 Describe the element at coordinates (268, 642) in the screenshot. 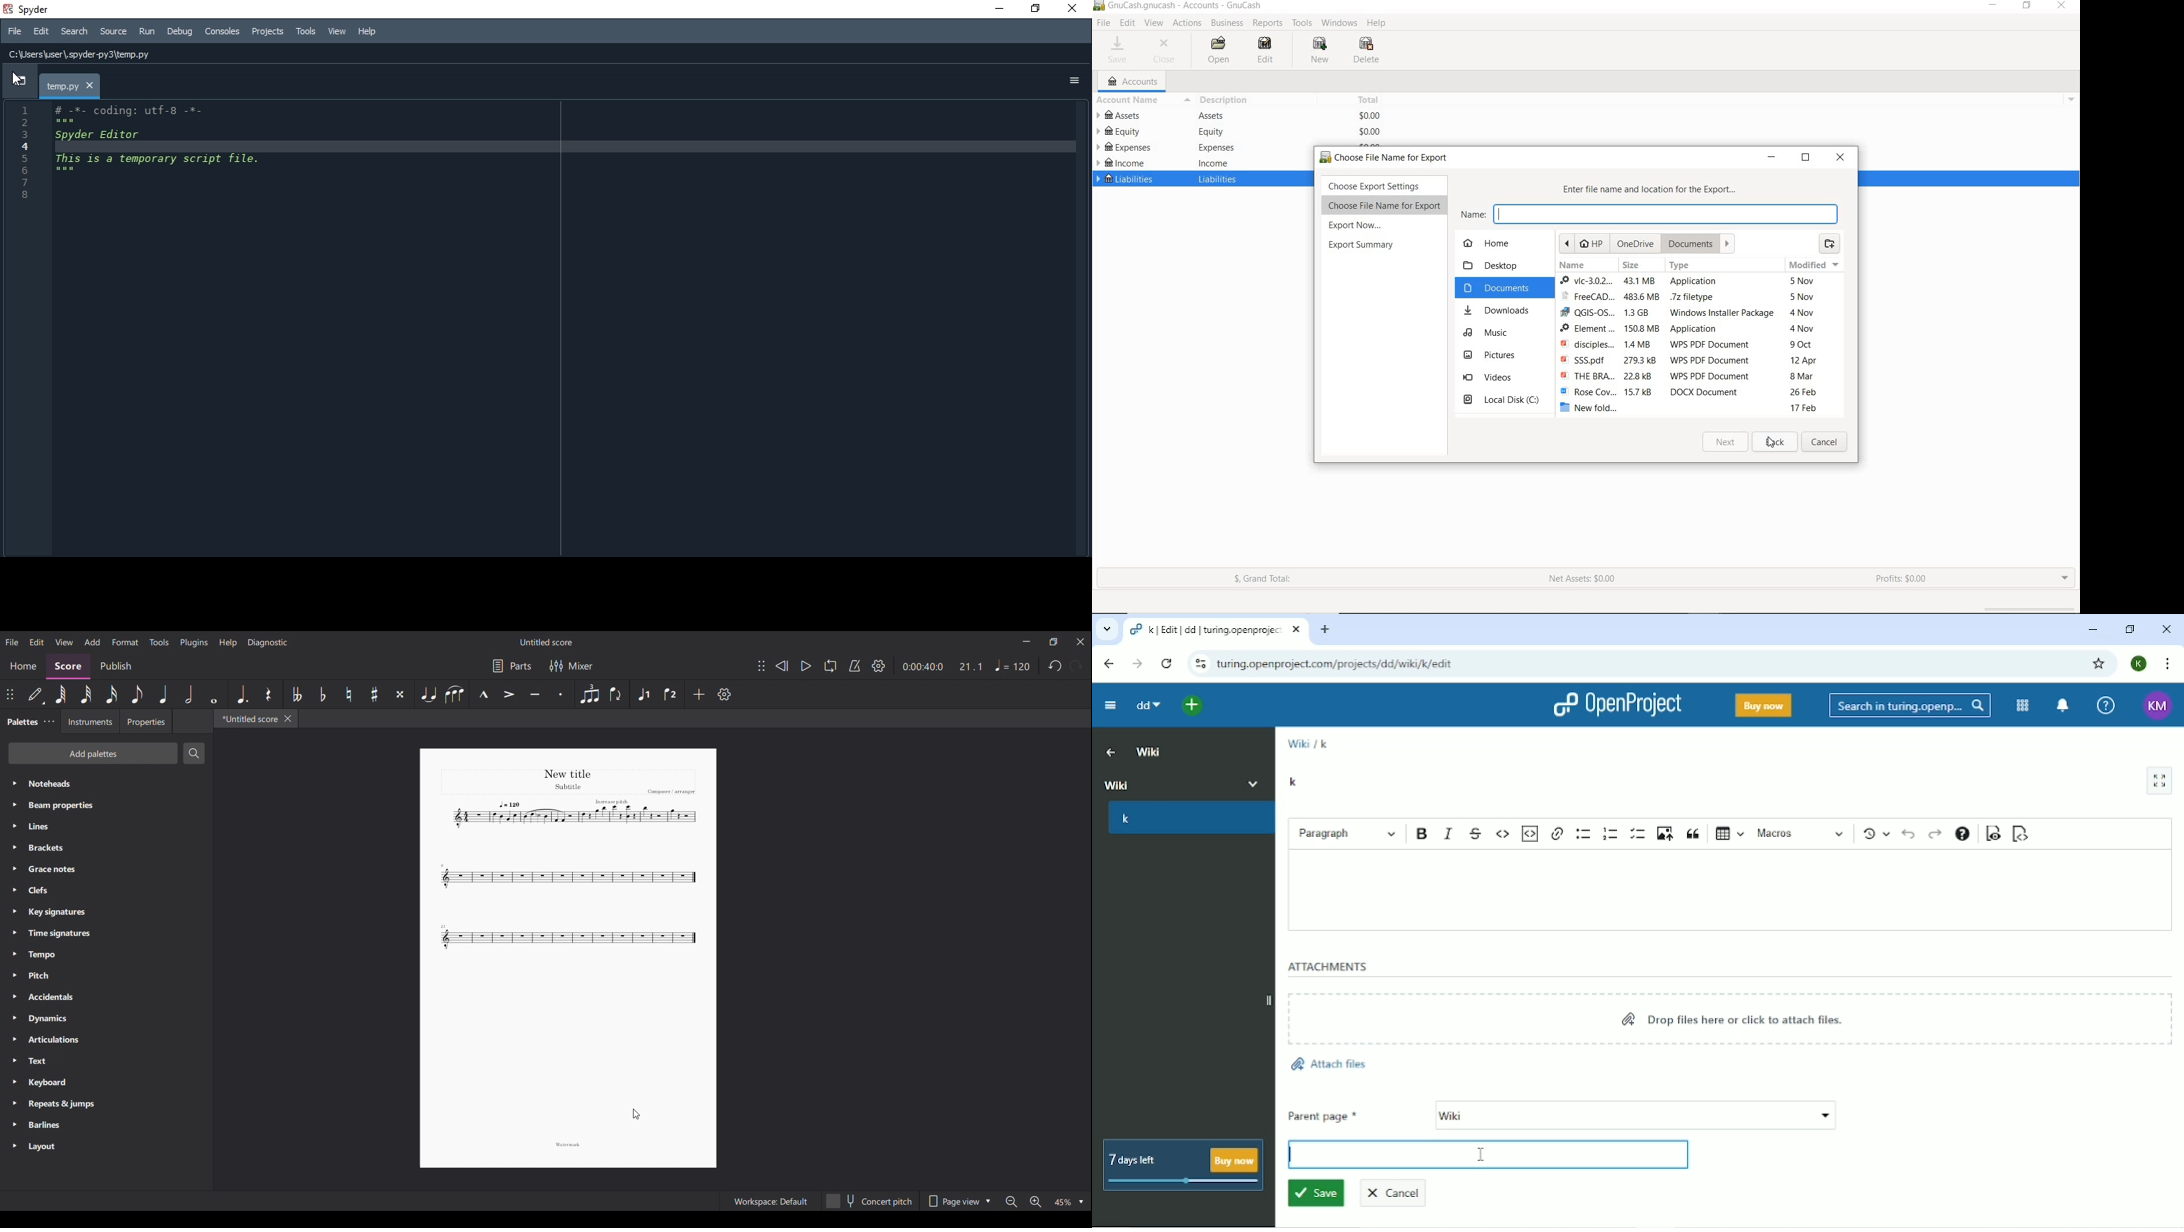

I see `Diagnostic menu` at that location.